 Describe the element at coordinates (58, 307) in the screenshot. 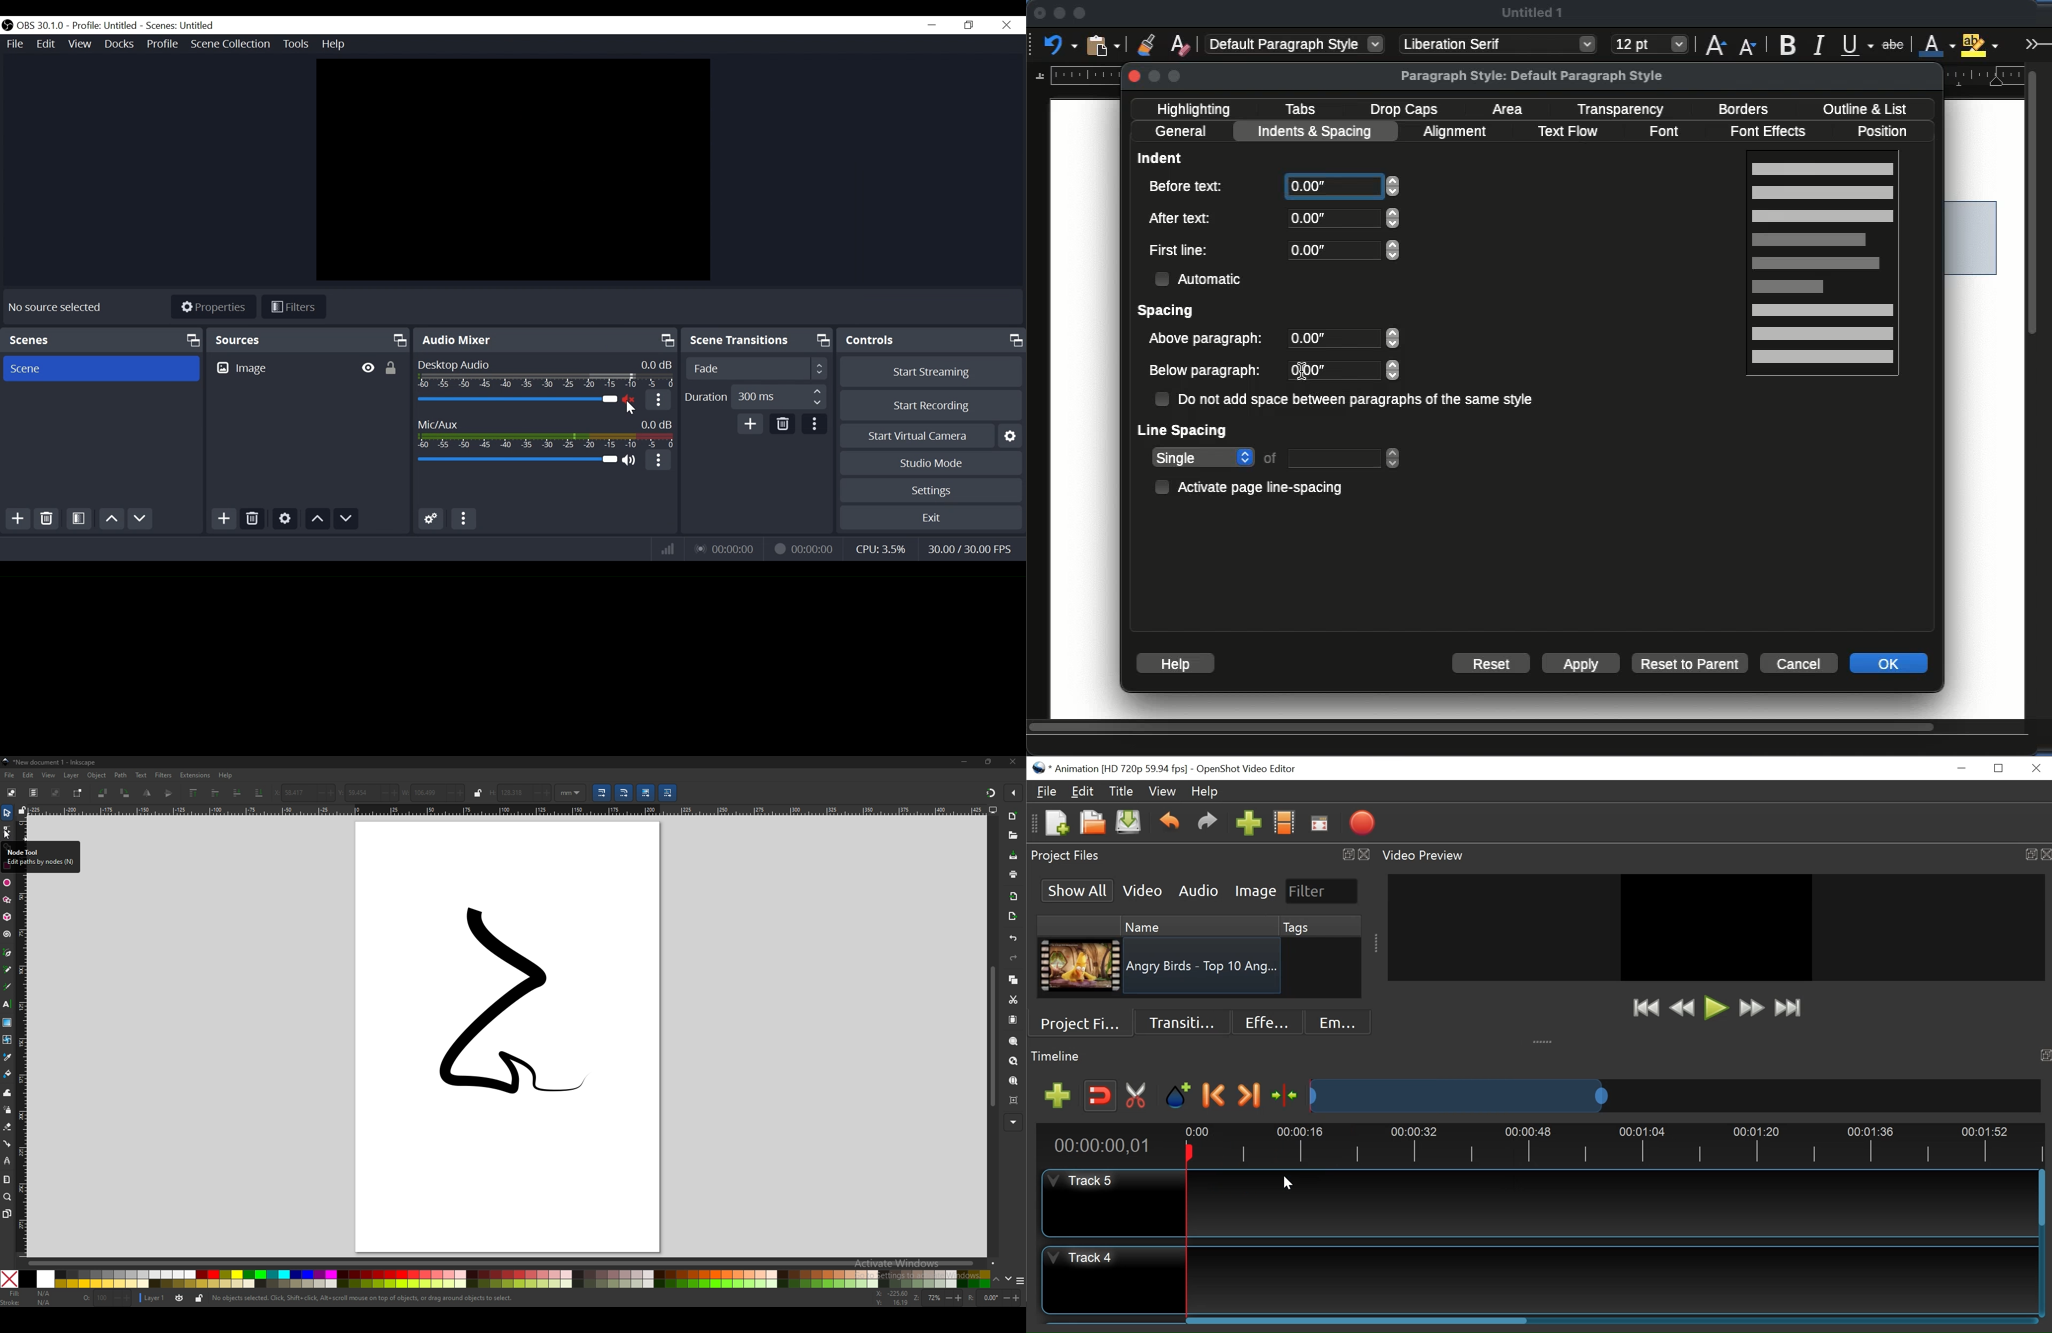

I see `No Source selected` at that location.